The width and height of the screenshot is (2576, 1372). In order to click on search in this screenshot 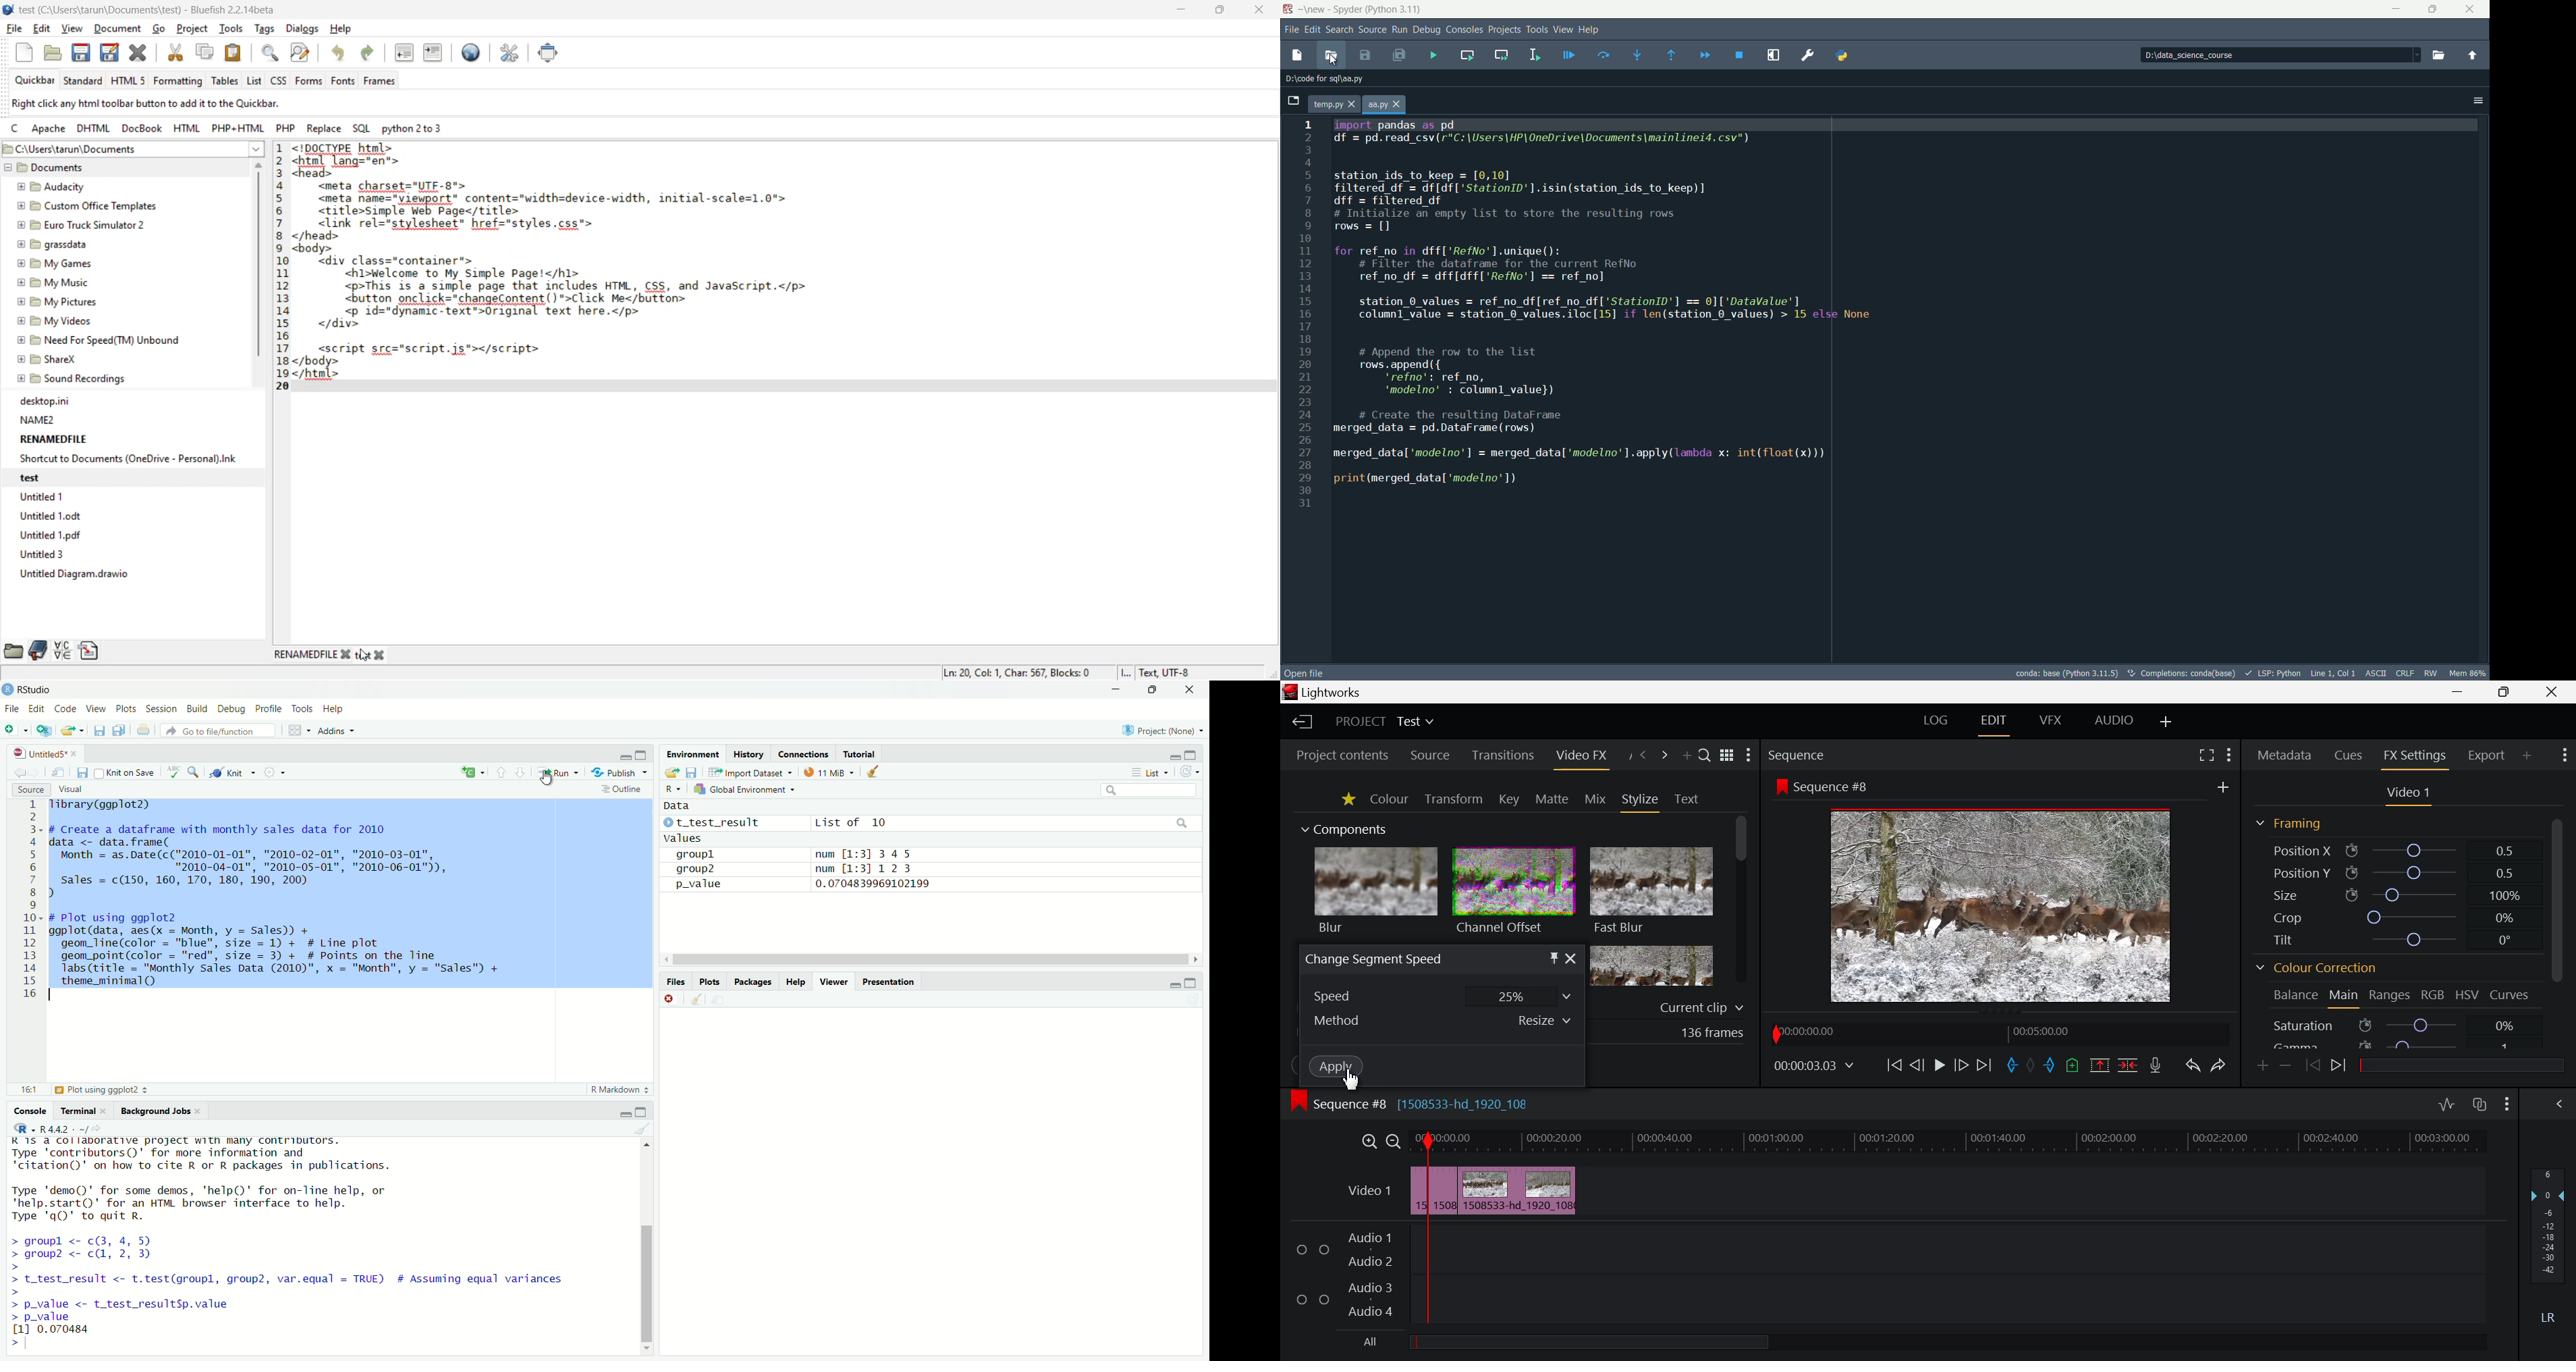, I will do `click(194, 772)`.